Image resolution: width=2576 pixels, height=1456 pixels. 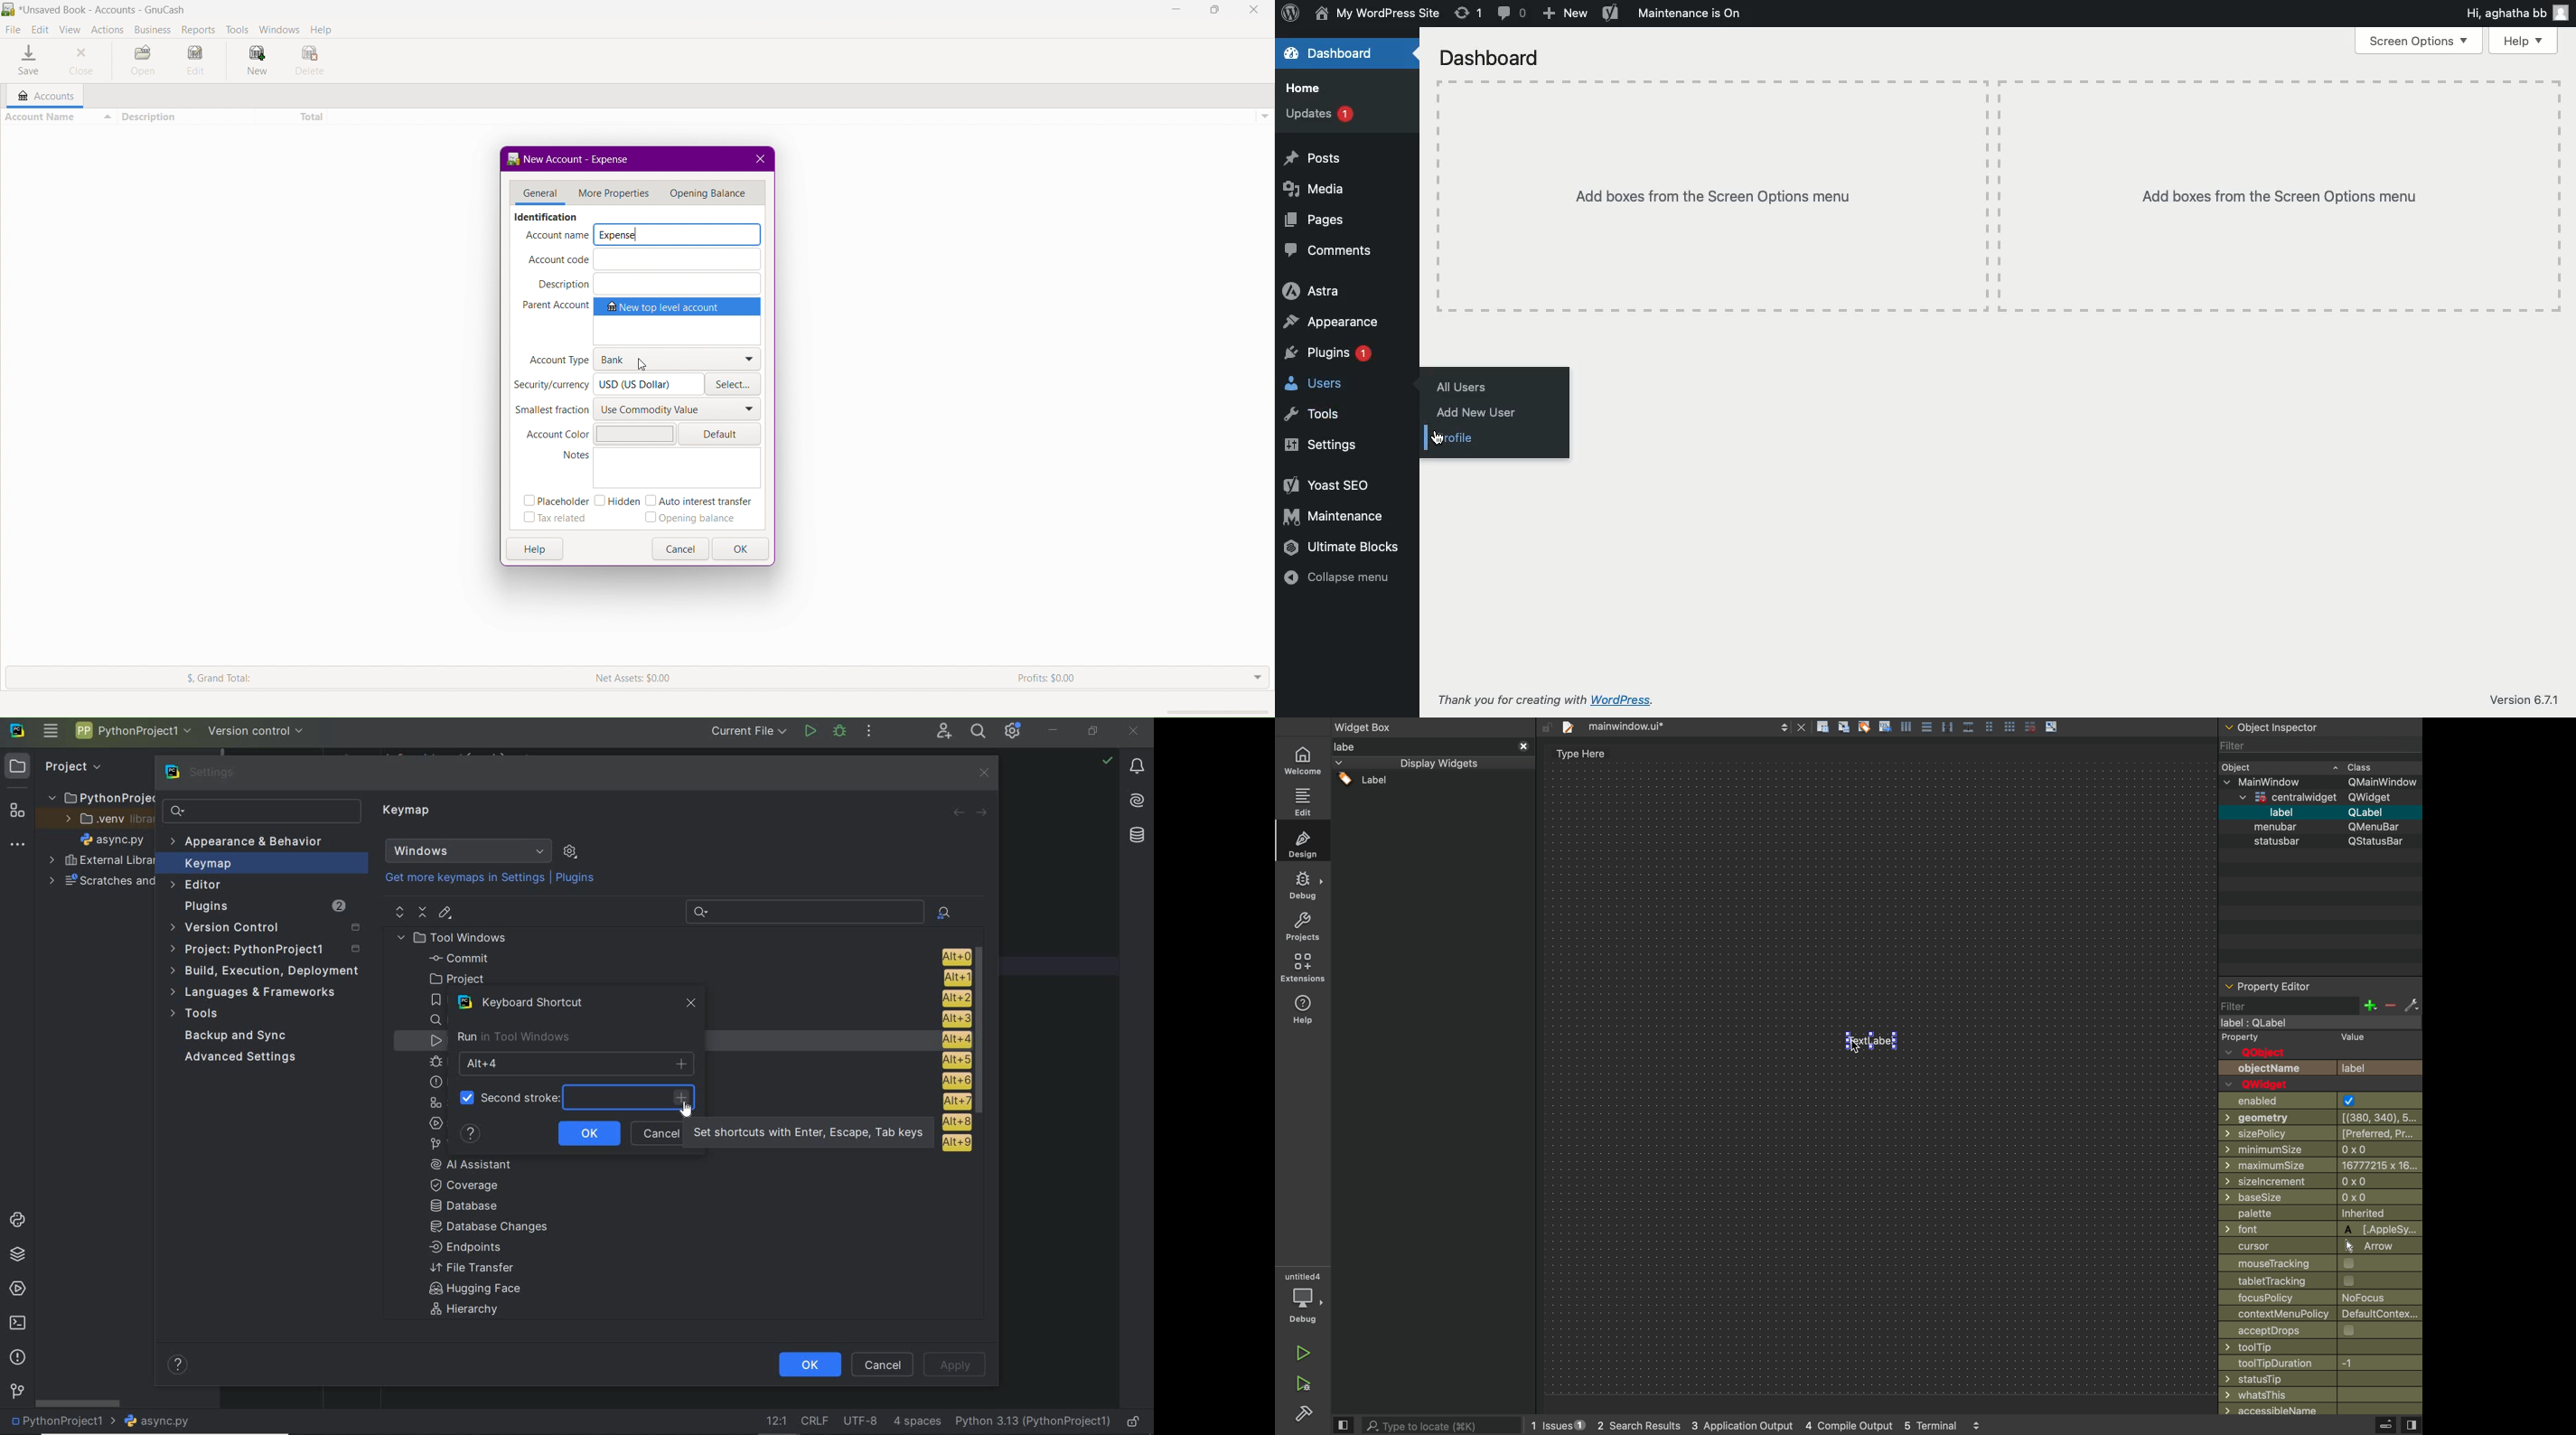 I want to click on Maximize, so click(x=1214, y=10).